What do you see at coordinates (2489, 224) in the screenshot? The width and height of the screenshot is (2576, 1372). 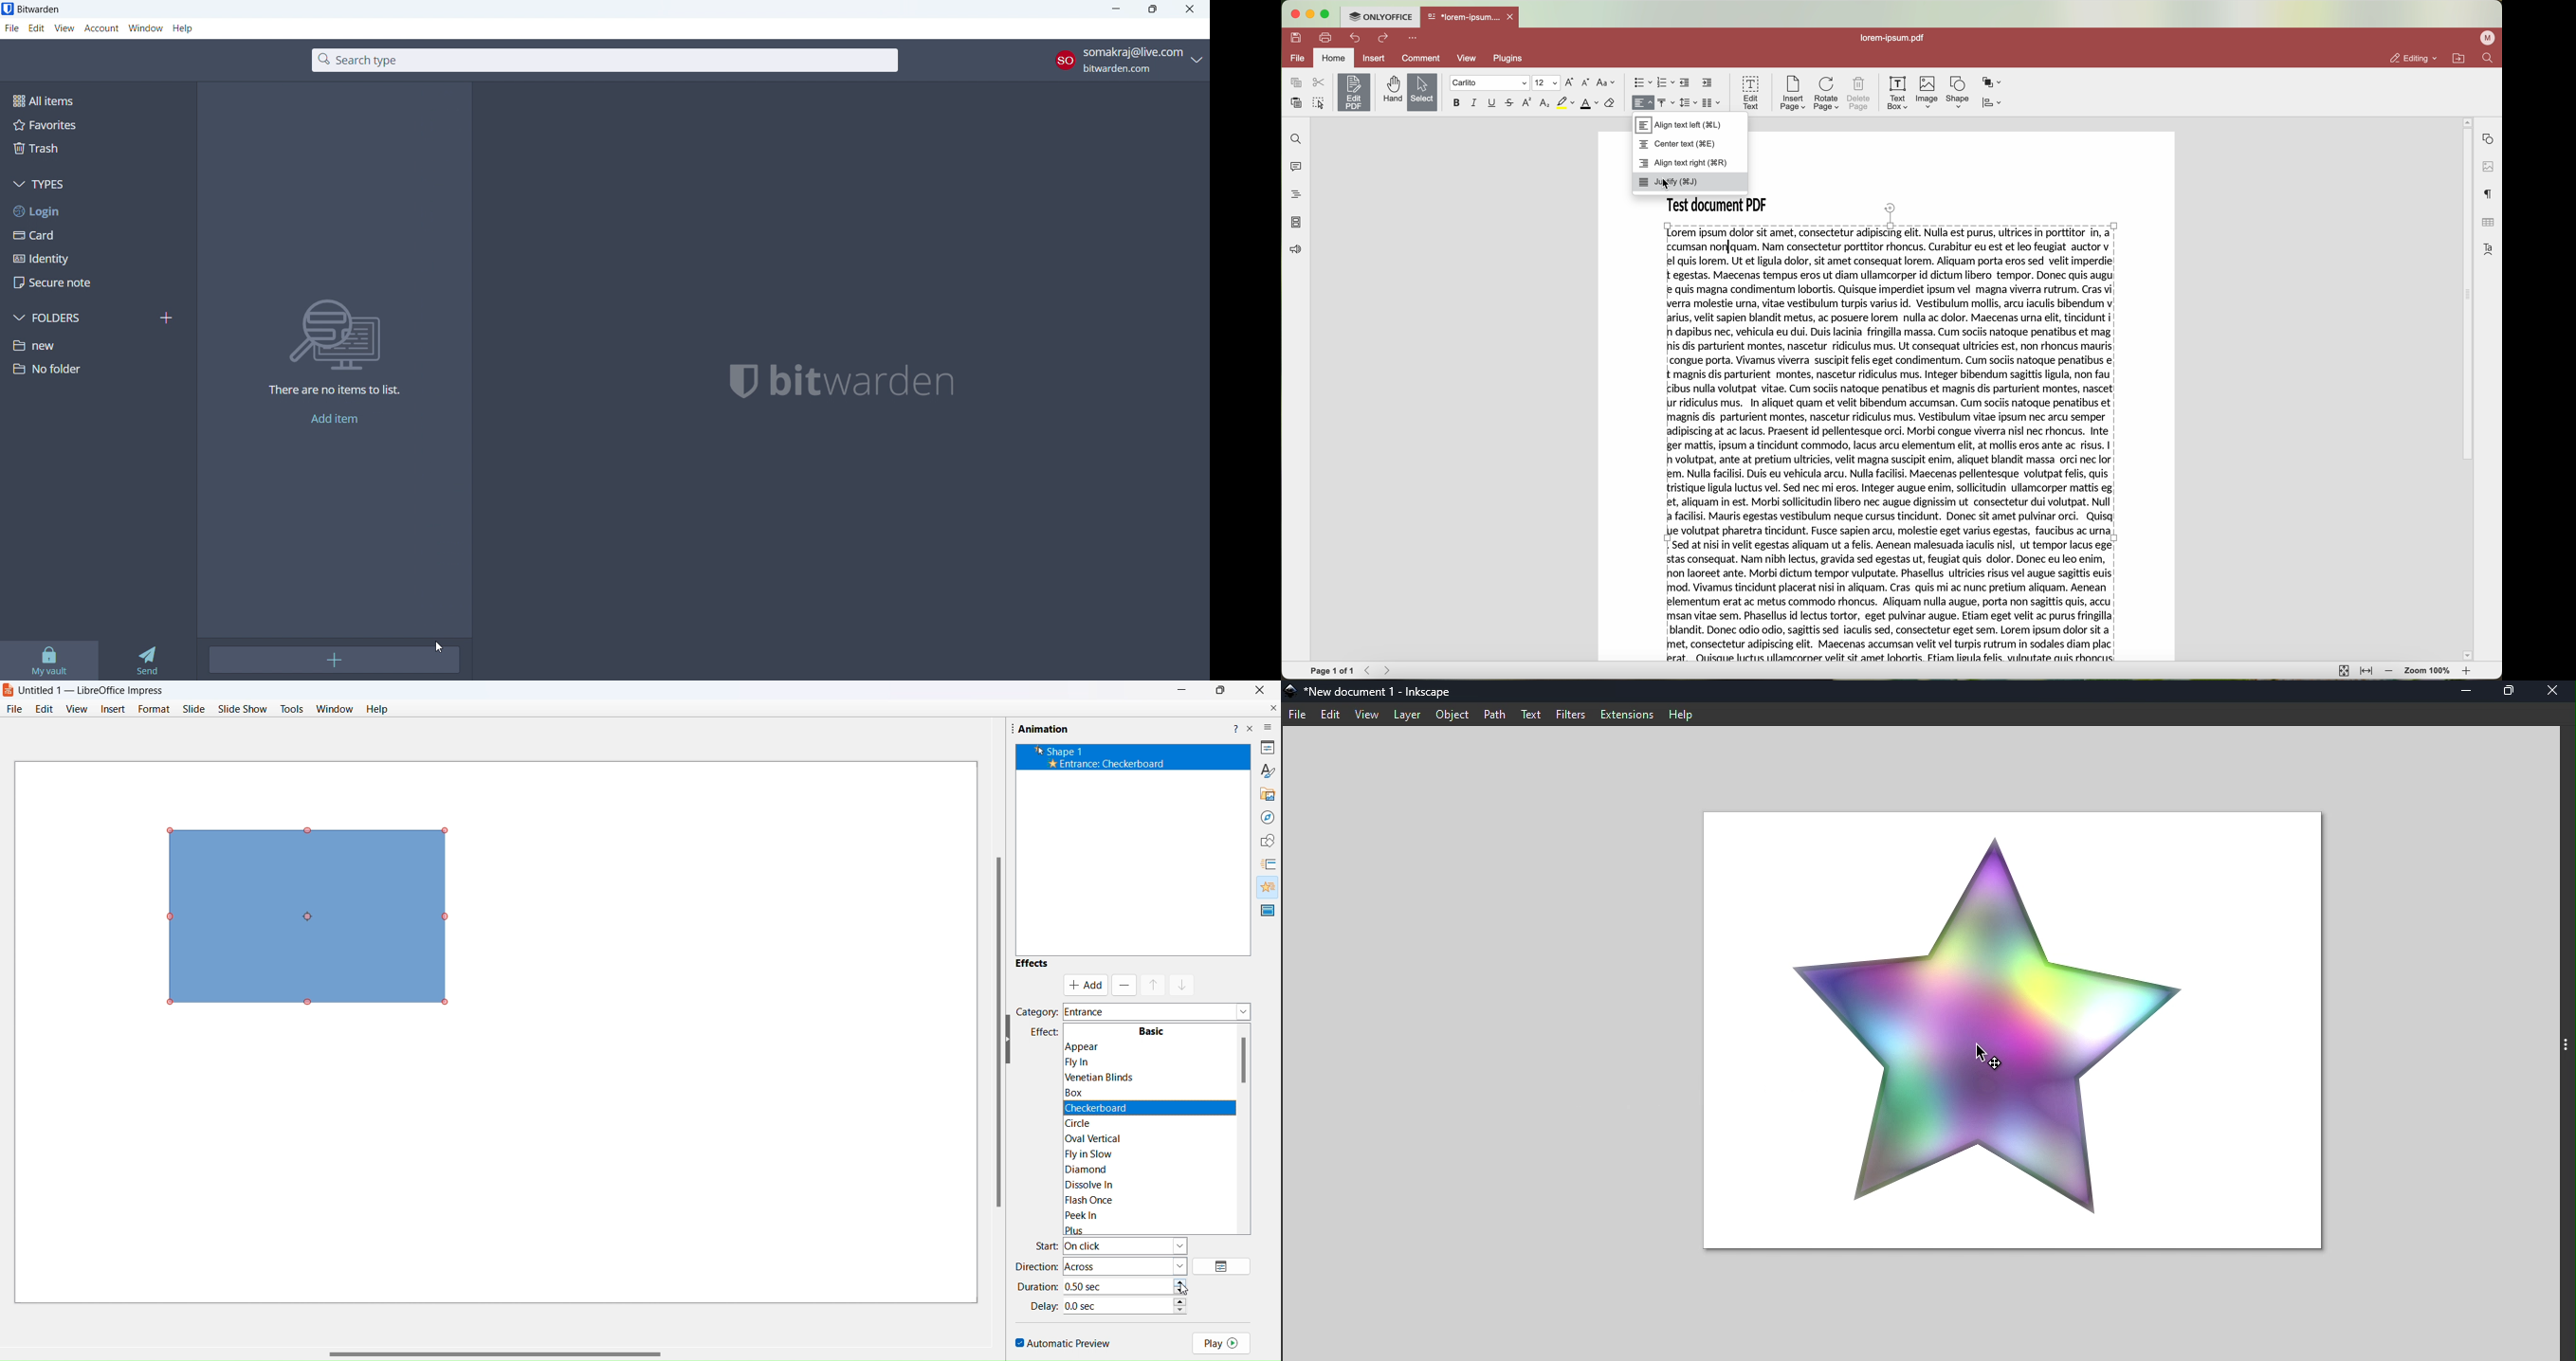 I see `table settings` at bounding box center [2489, 224].